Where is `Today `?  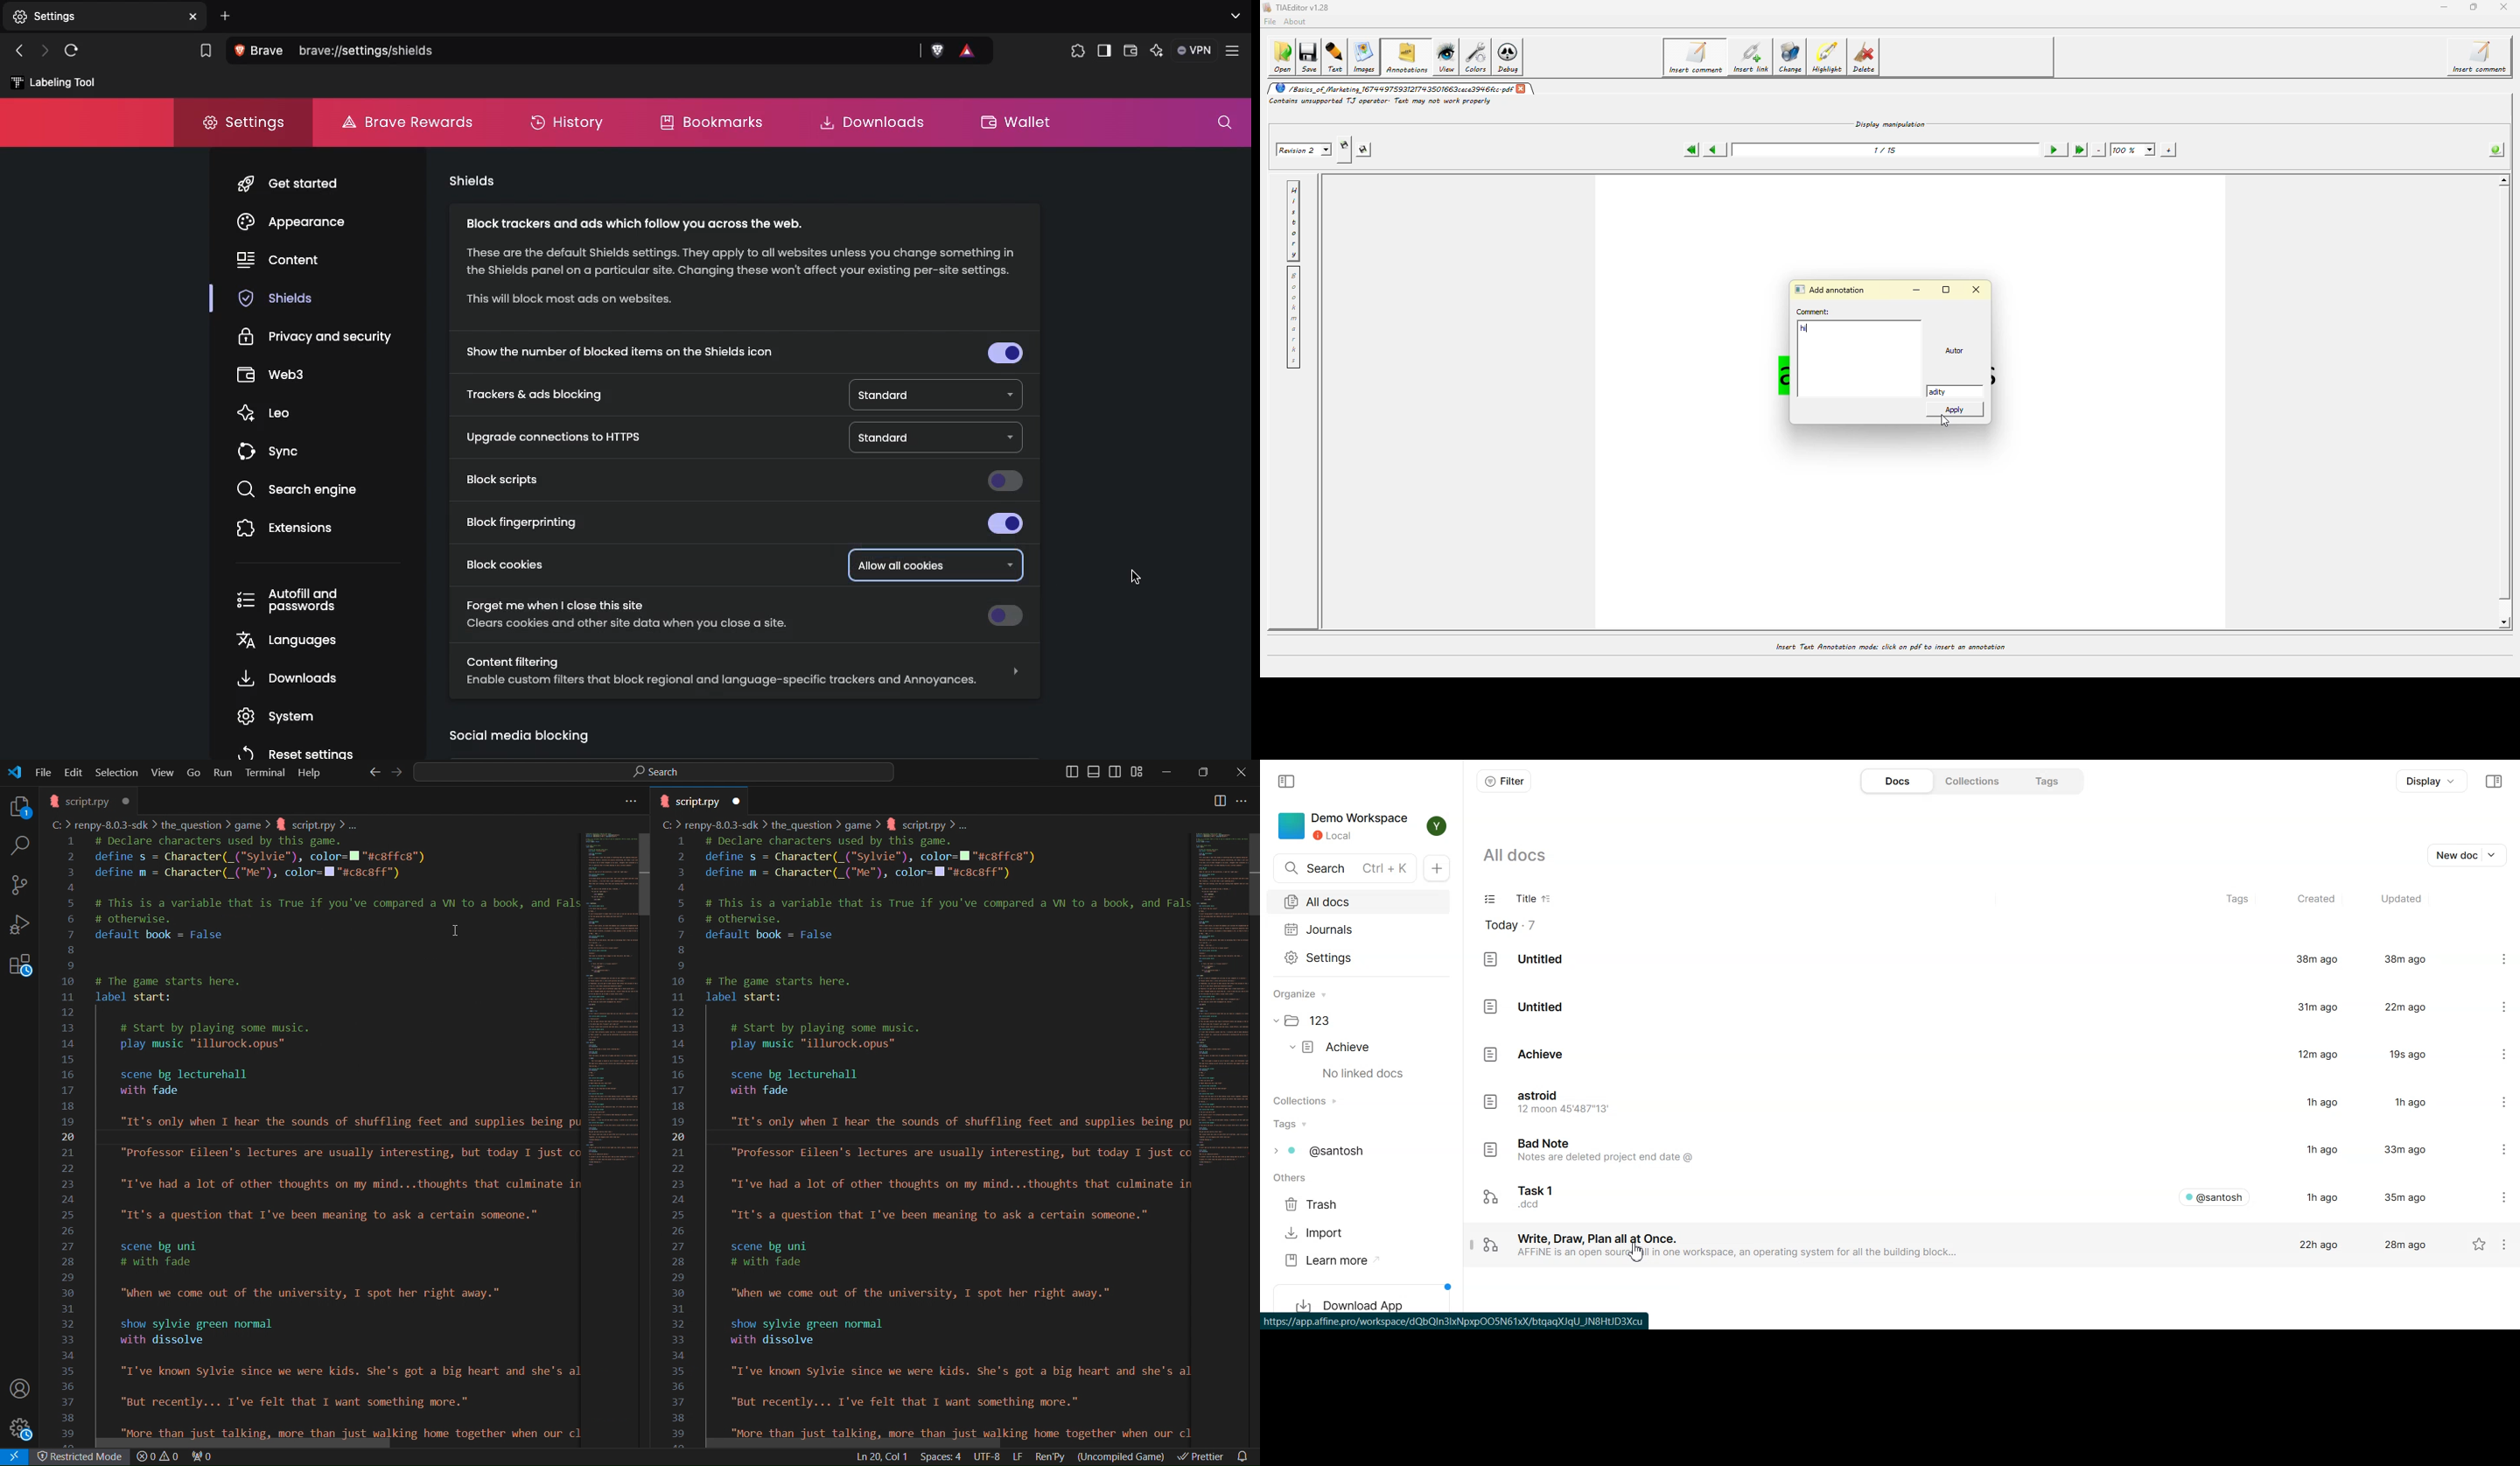
Today  is located at coordinates (1518, 925).